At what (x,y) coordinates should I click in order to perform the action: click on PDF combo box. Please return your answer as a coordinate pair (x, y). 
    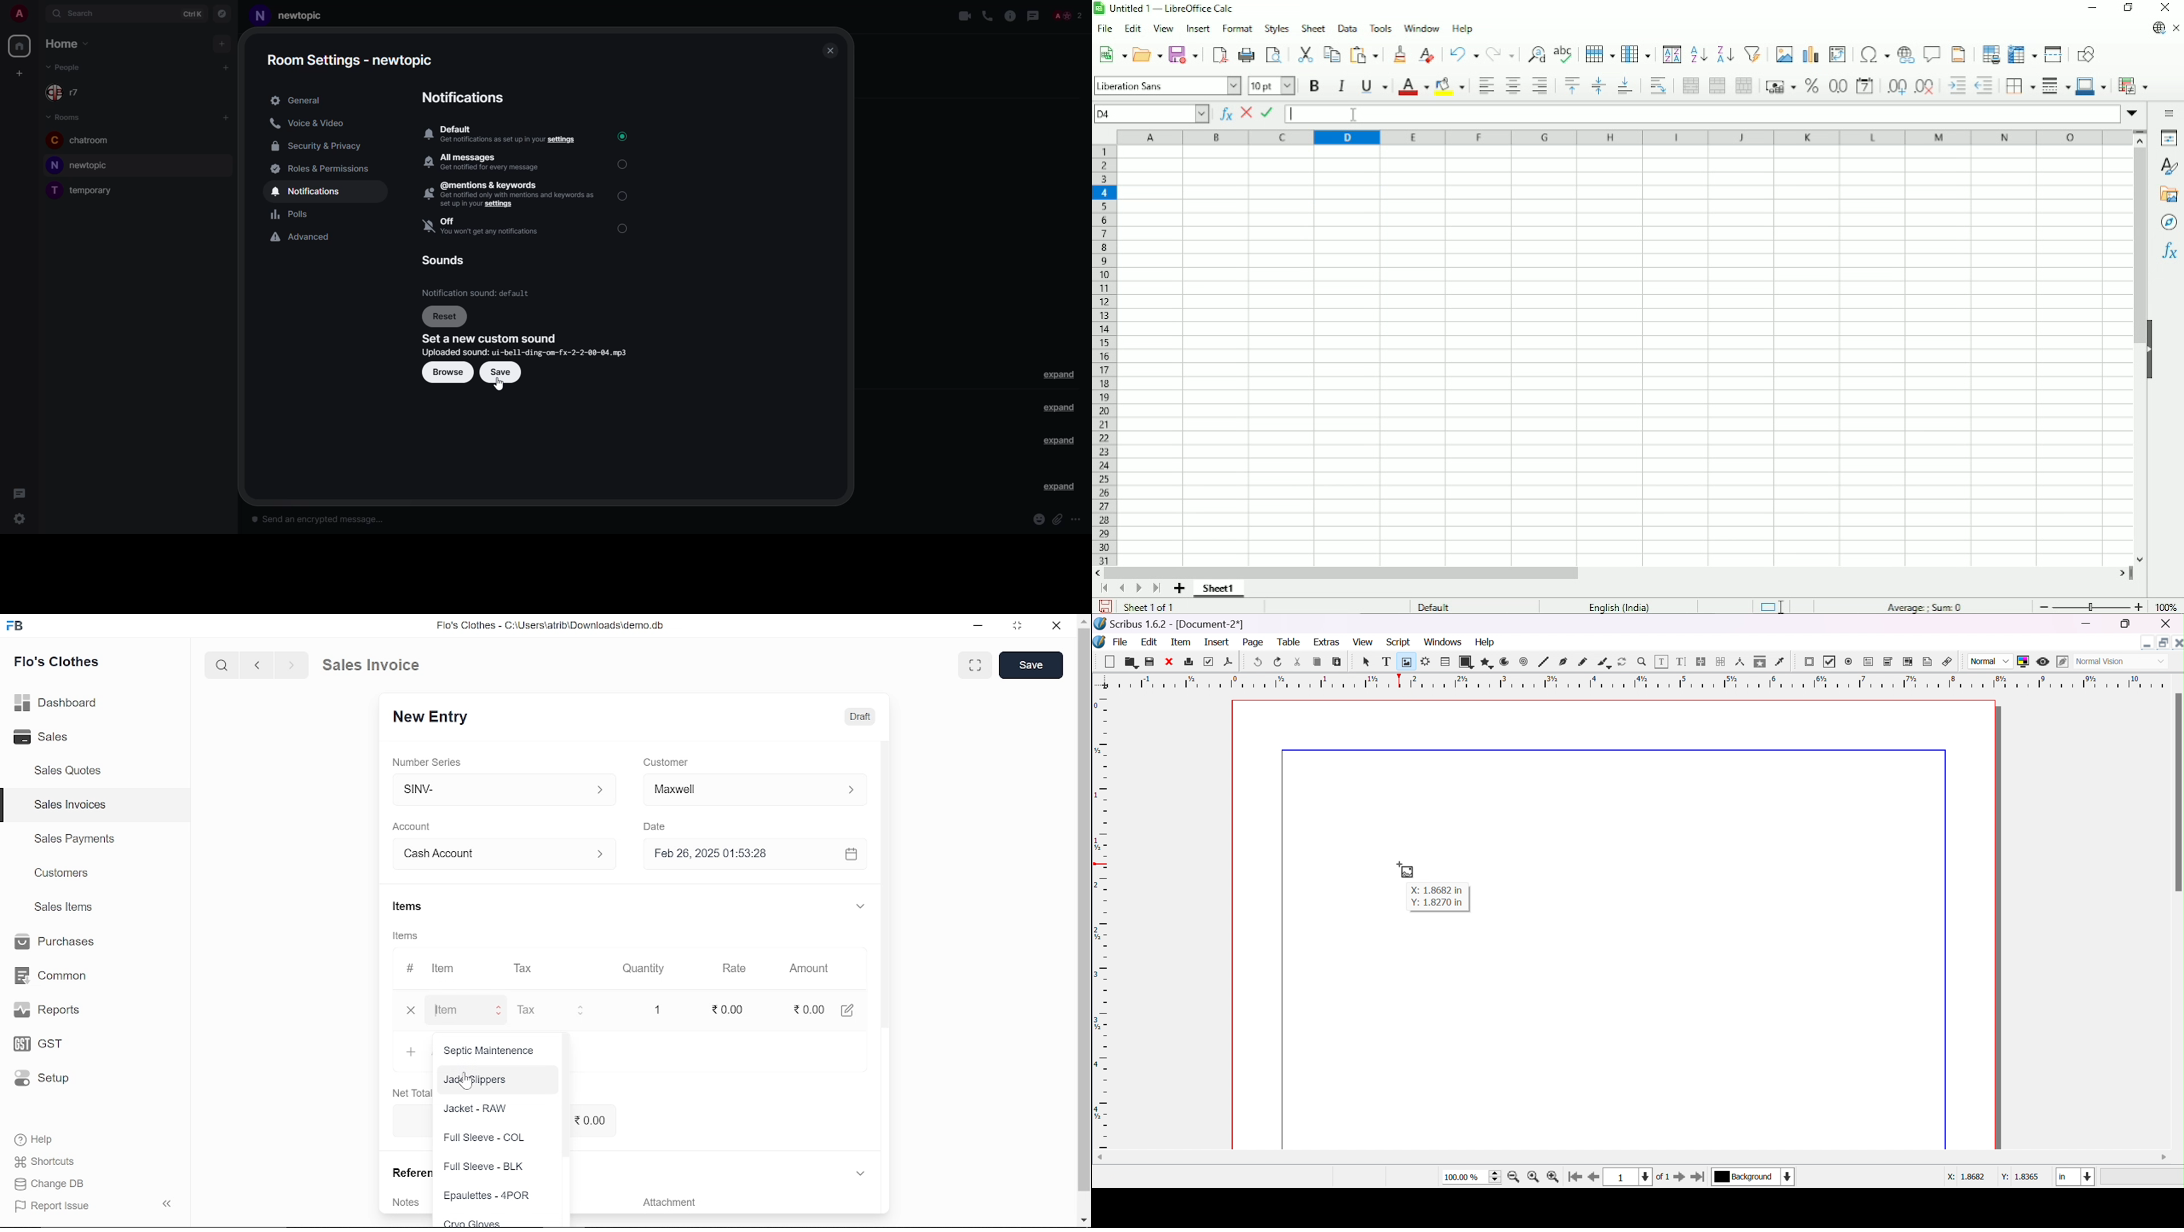
    Looking at the image, I should click on (1889, 662).